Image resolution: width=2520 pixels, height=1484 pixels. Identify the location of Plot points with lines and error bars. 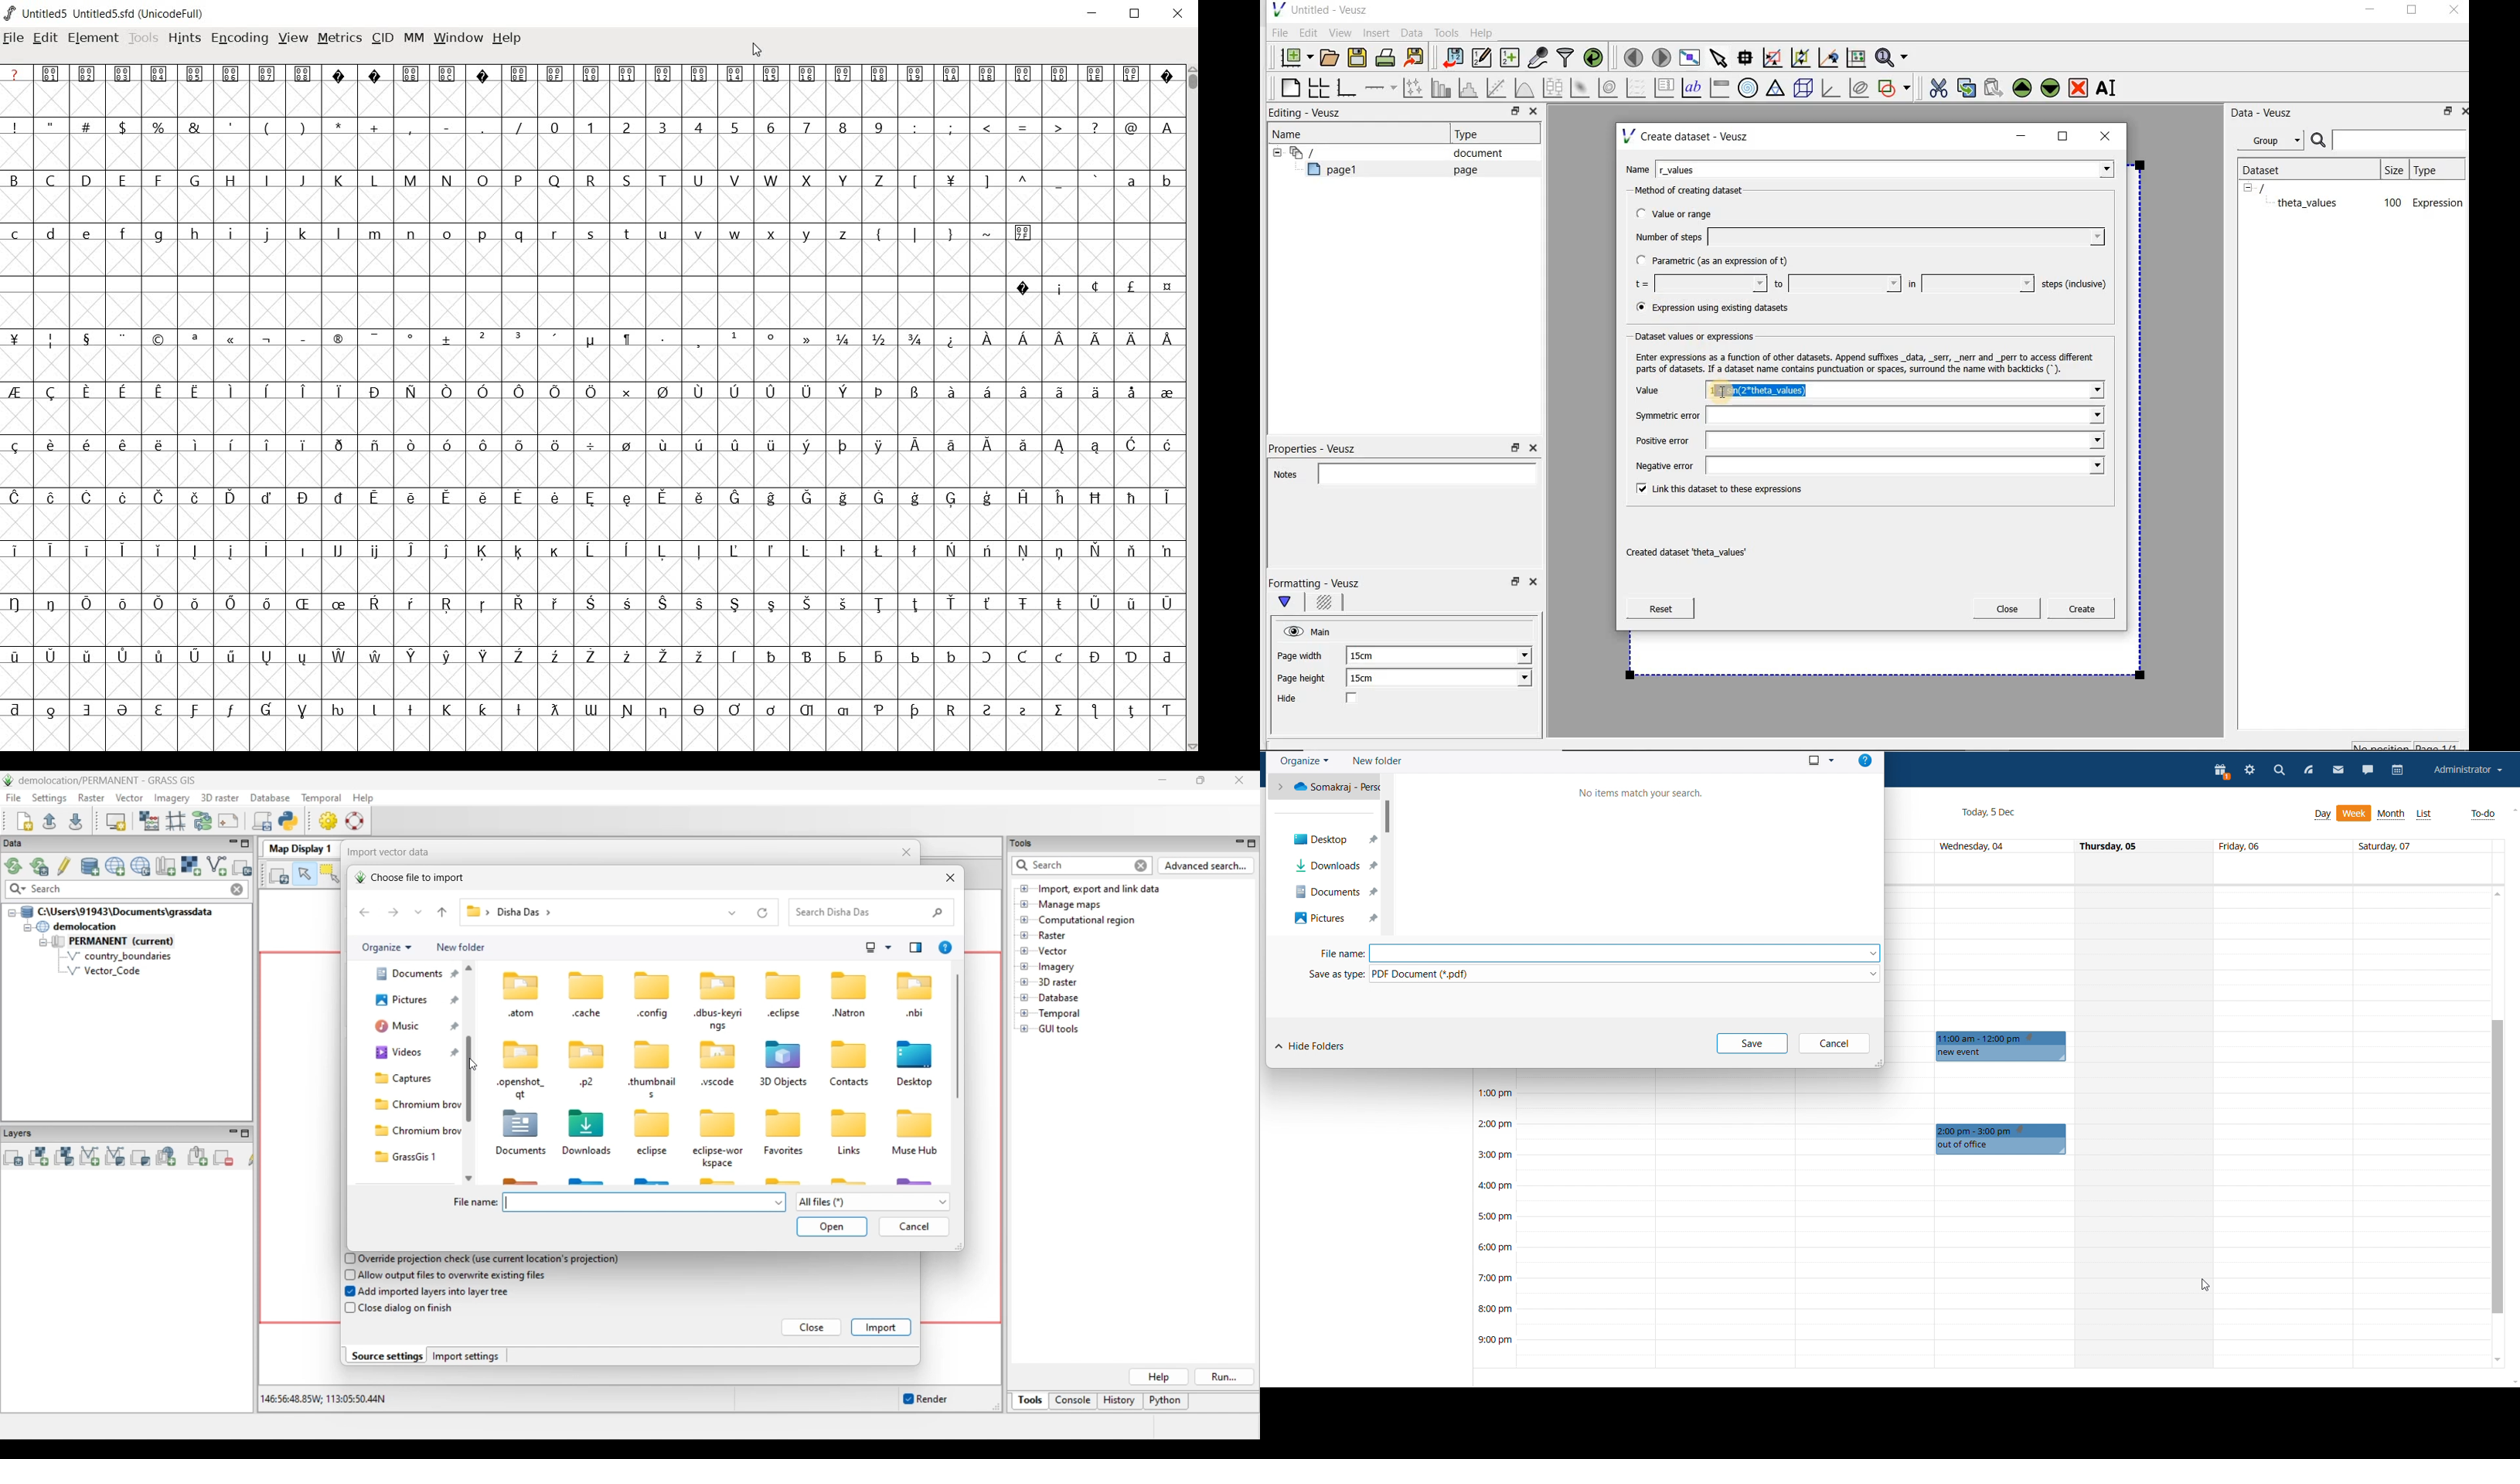
(1414, 87).